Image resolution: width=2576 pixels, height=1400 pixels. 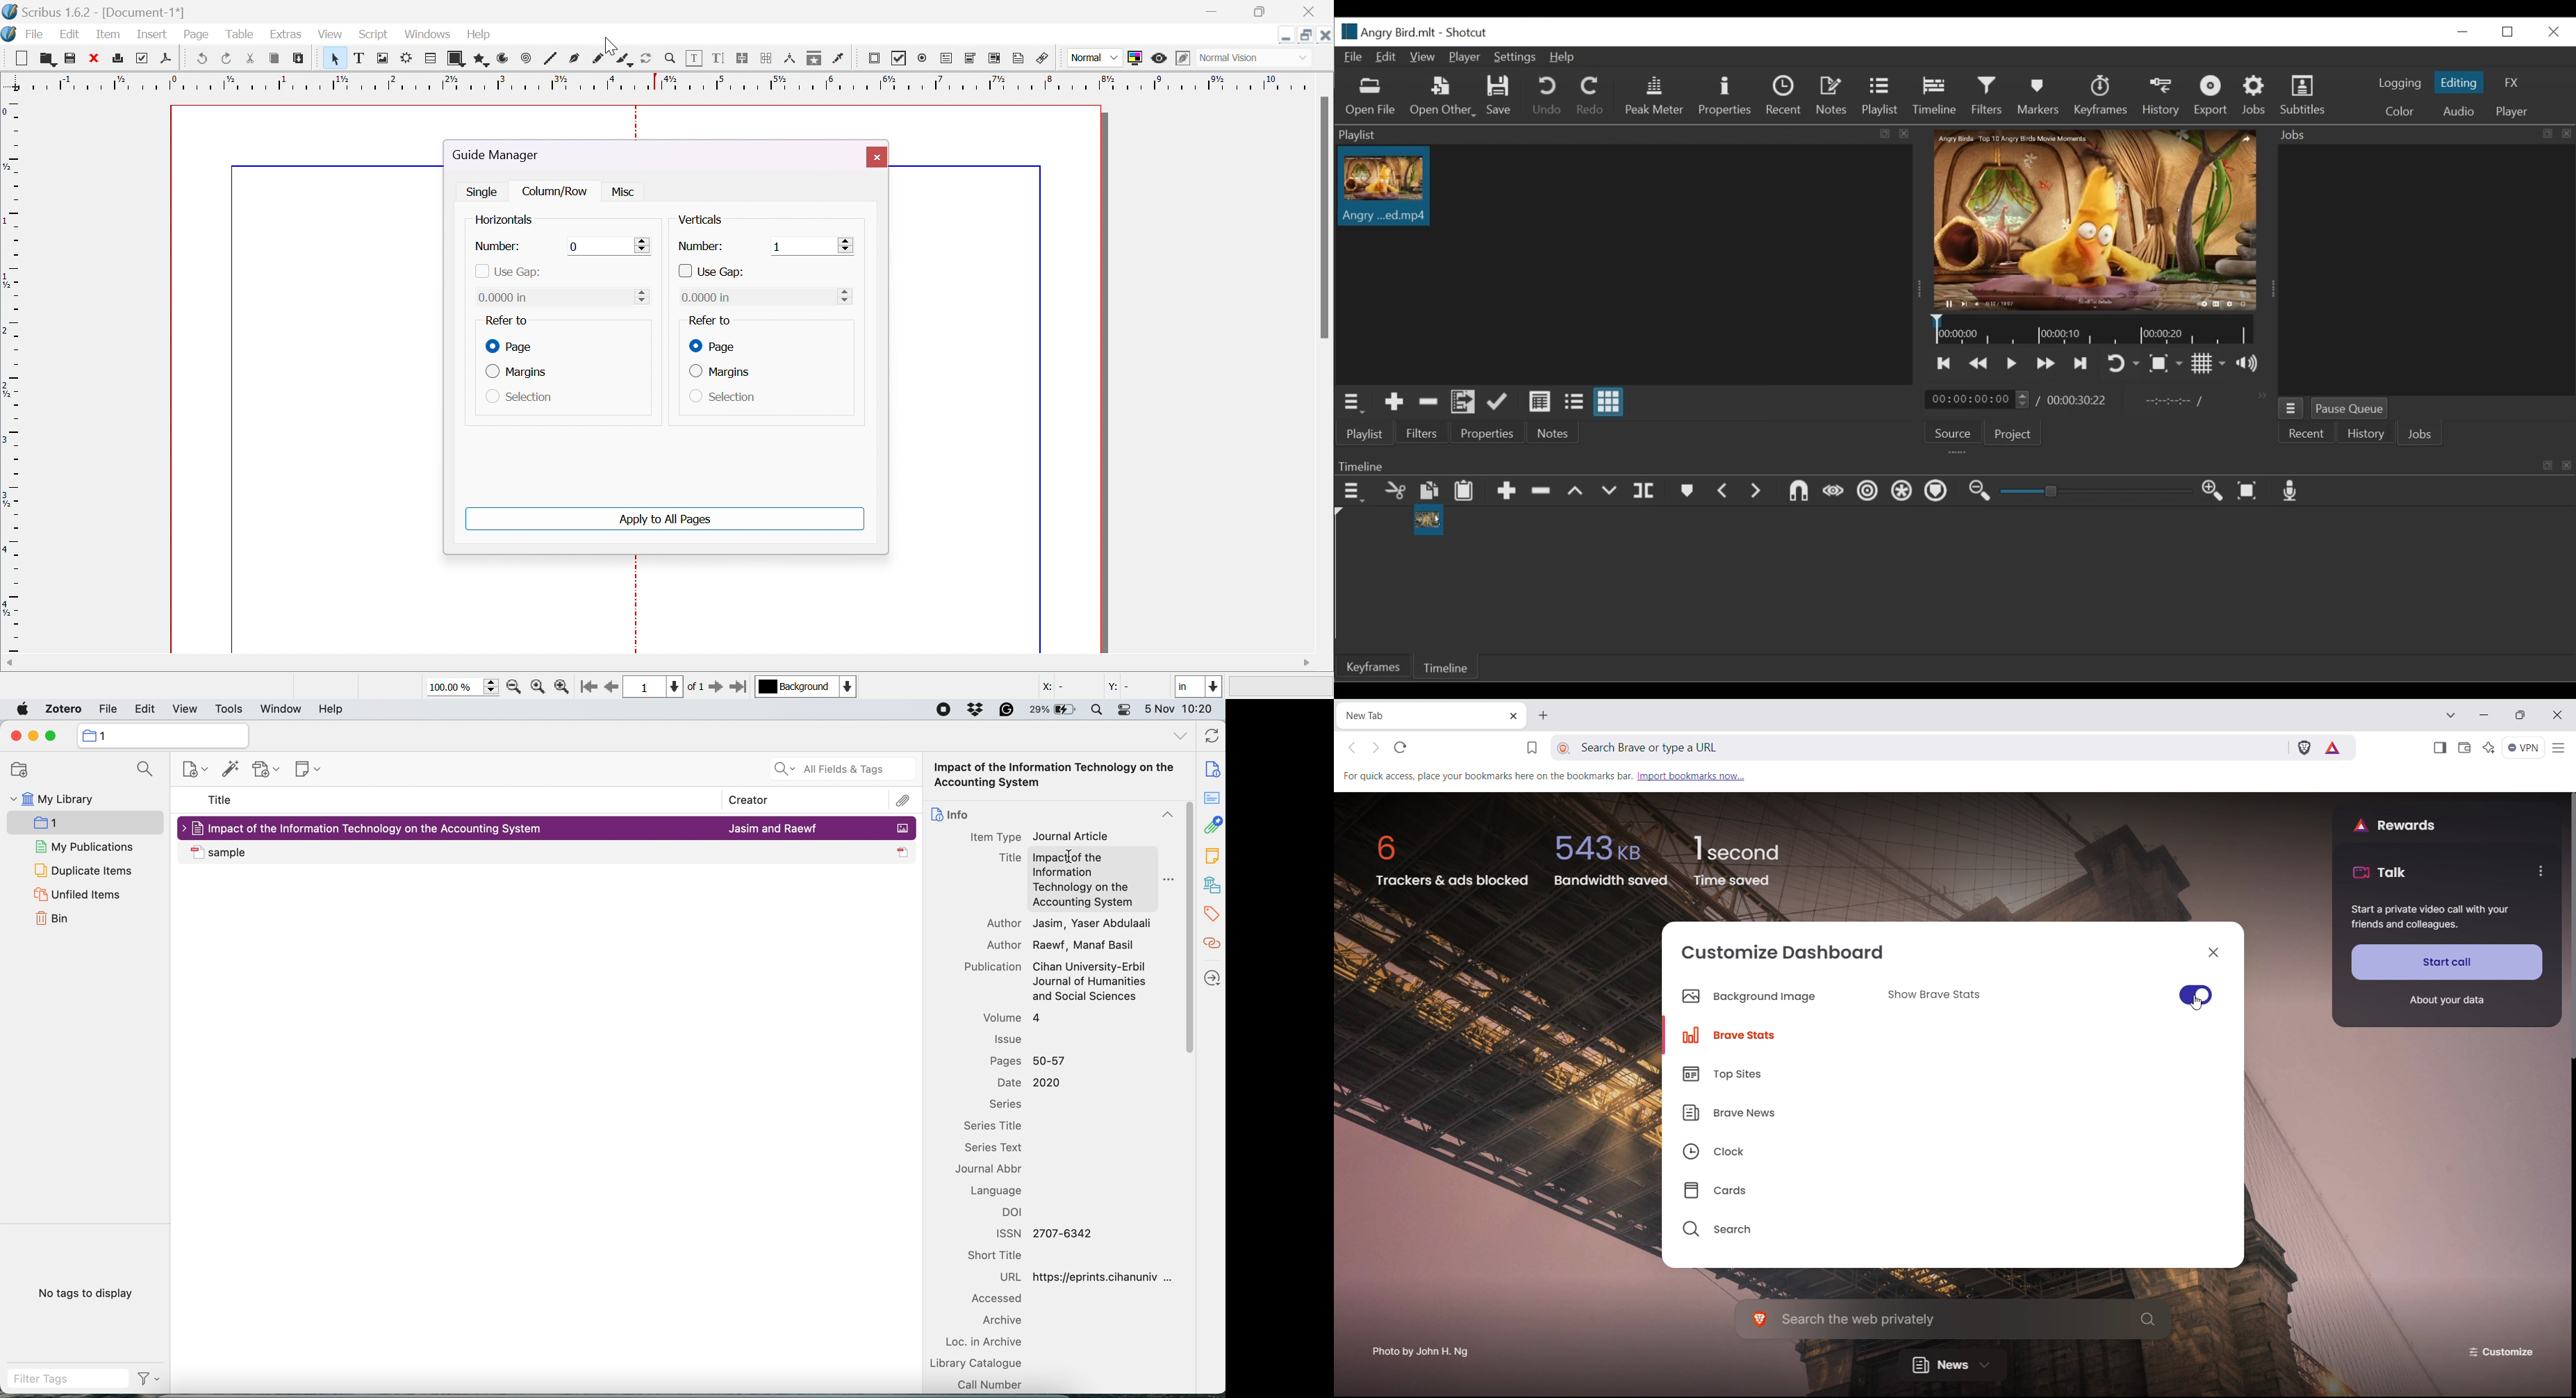 I want to click on grammarly, so click(x=1007, y=710).